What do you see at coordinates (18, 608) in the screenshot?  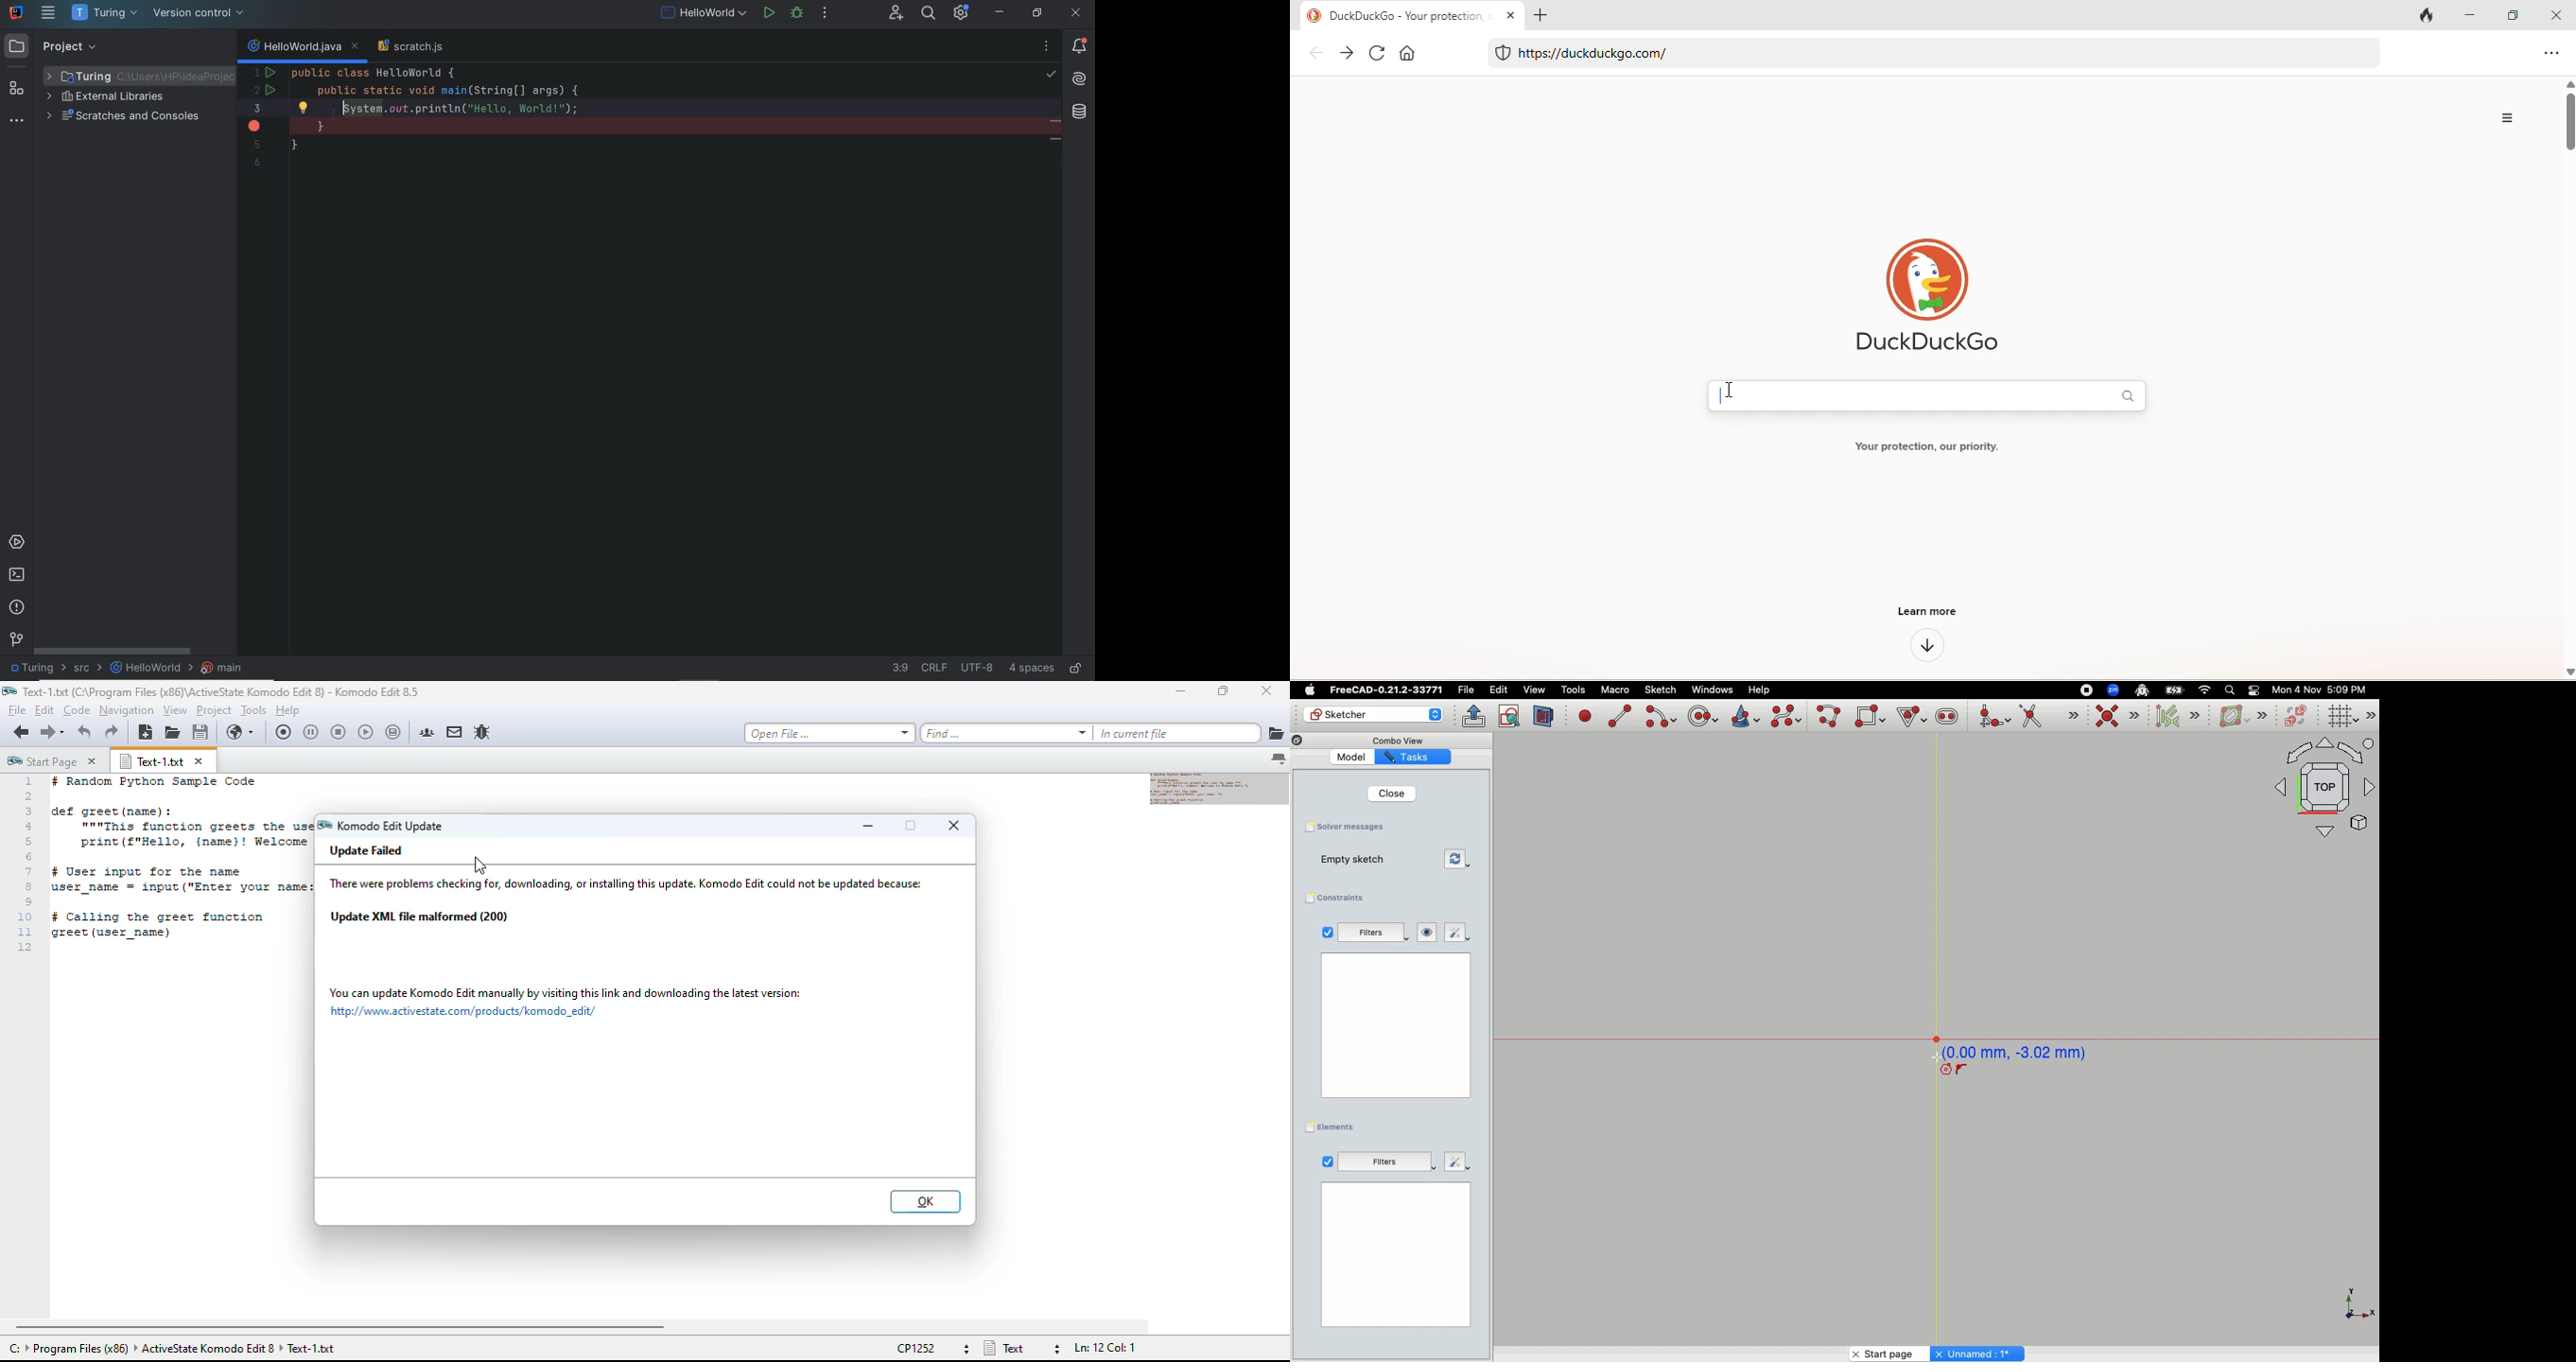 I see `problems` at bounding box center [18, 608].